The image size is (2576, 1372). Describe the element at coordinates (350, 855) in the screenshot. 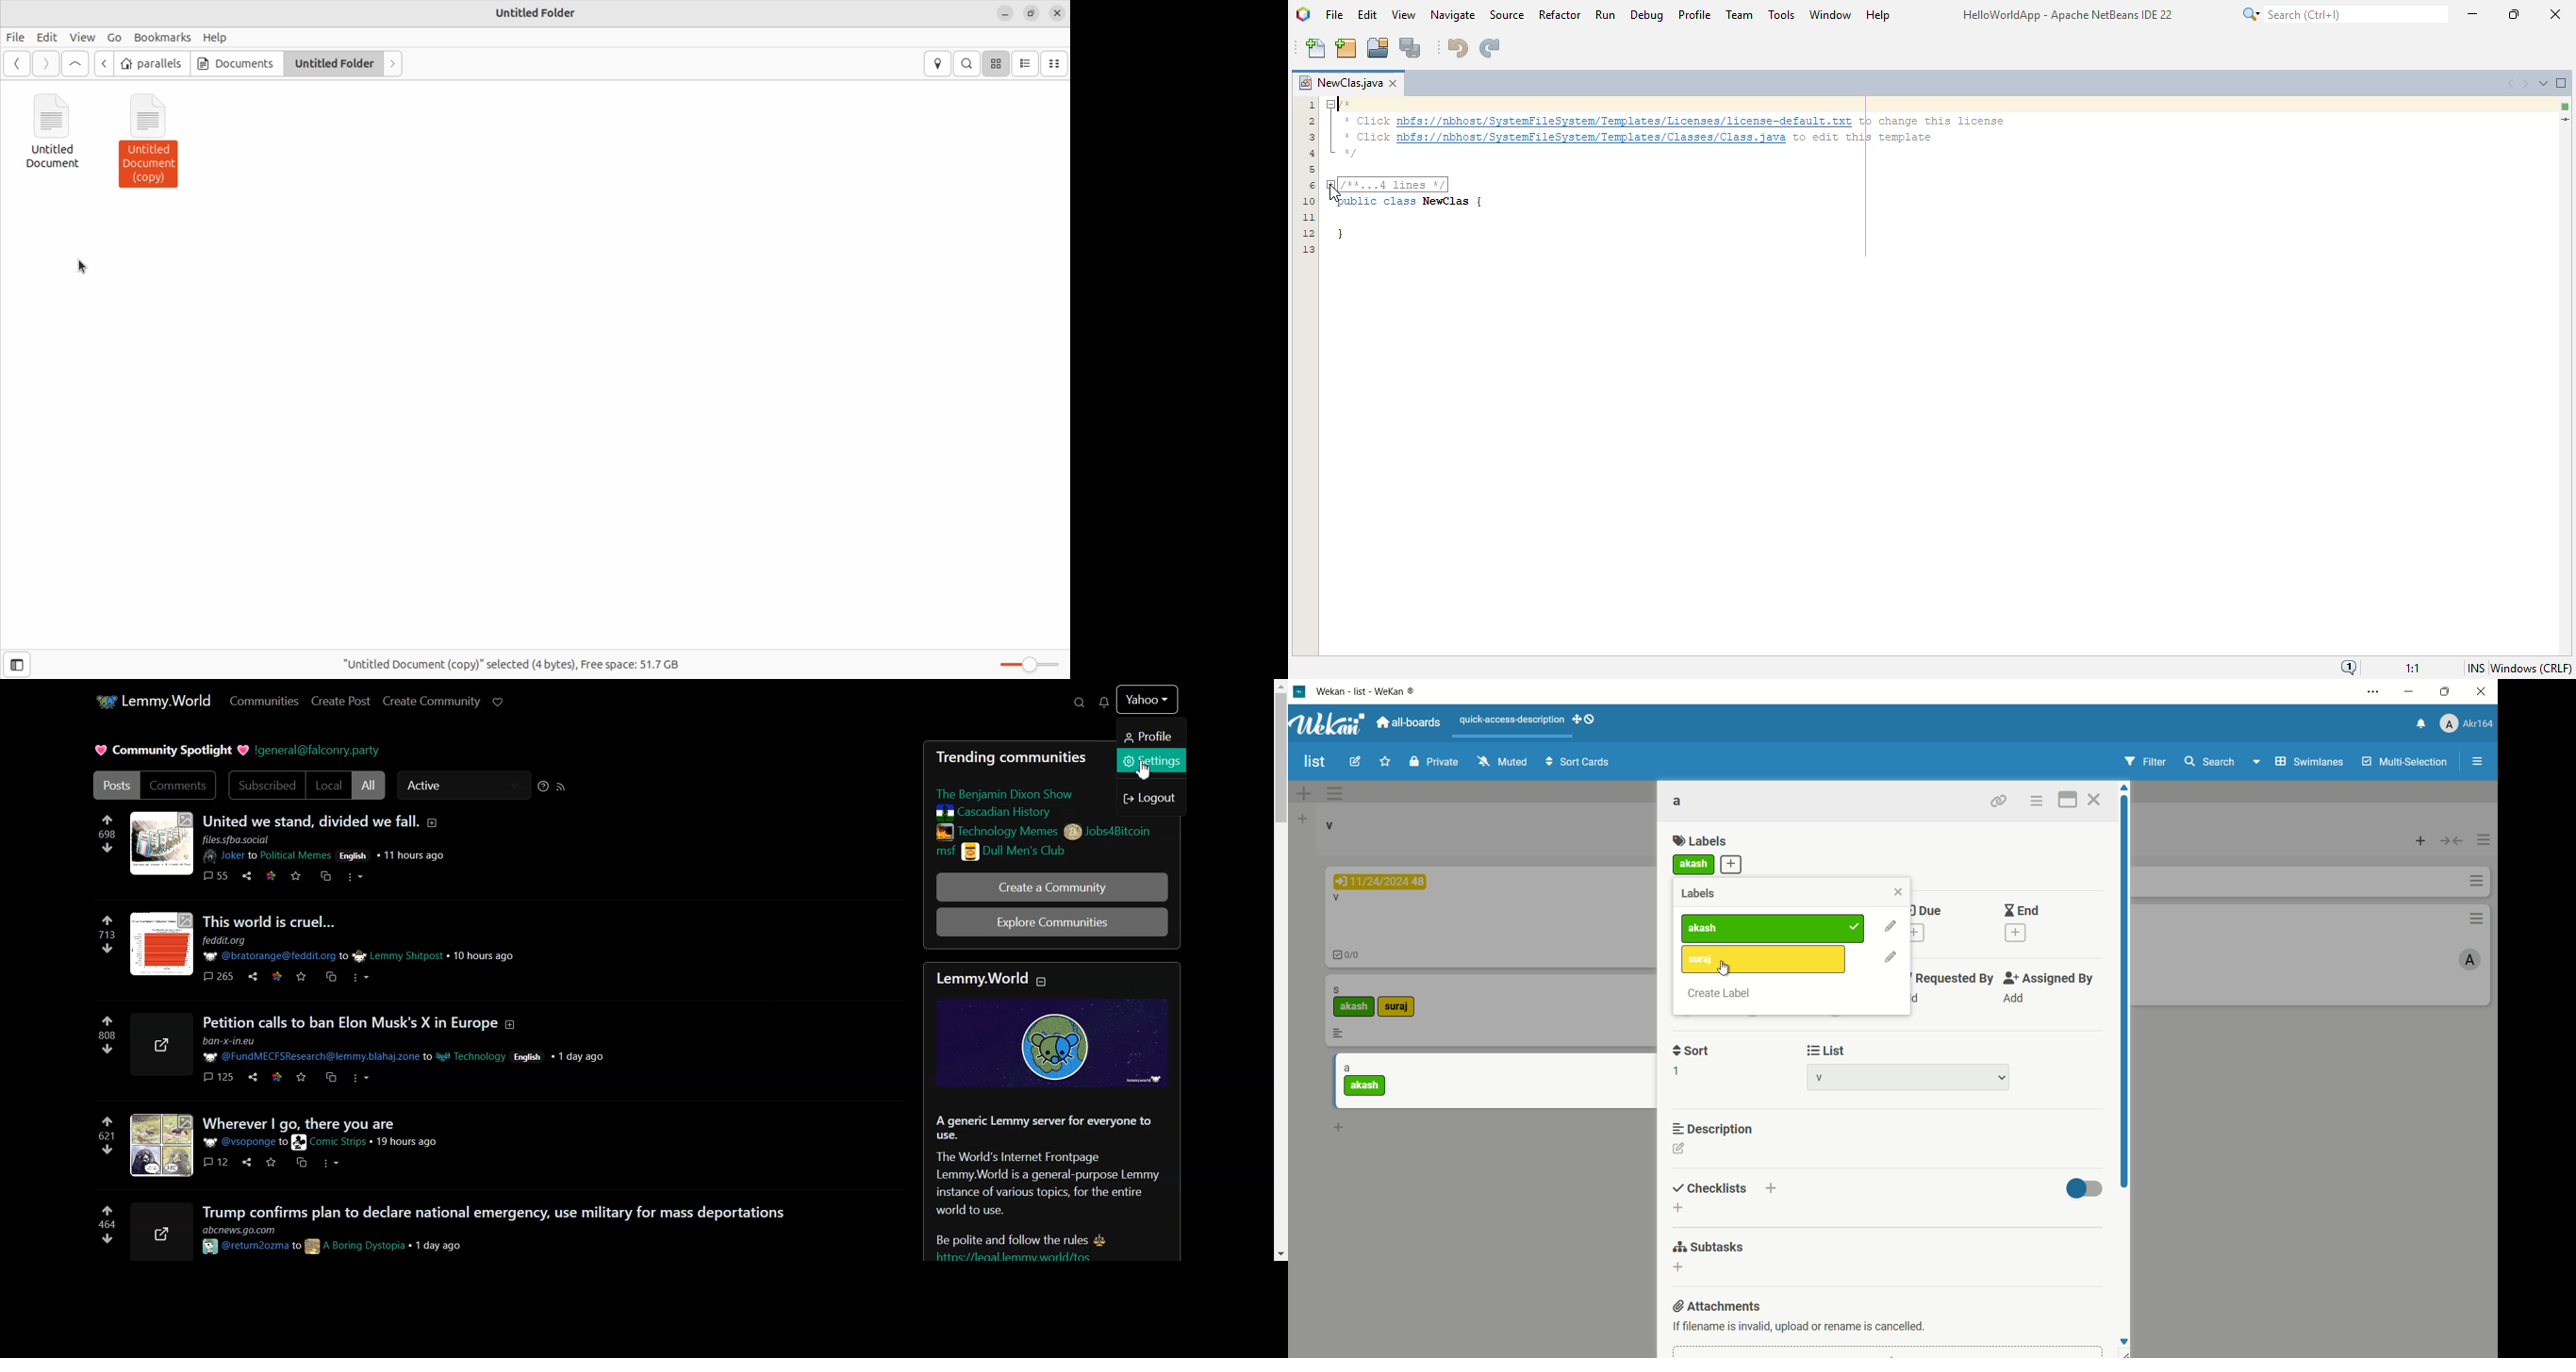

I see `` at that location.